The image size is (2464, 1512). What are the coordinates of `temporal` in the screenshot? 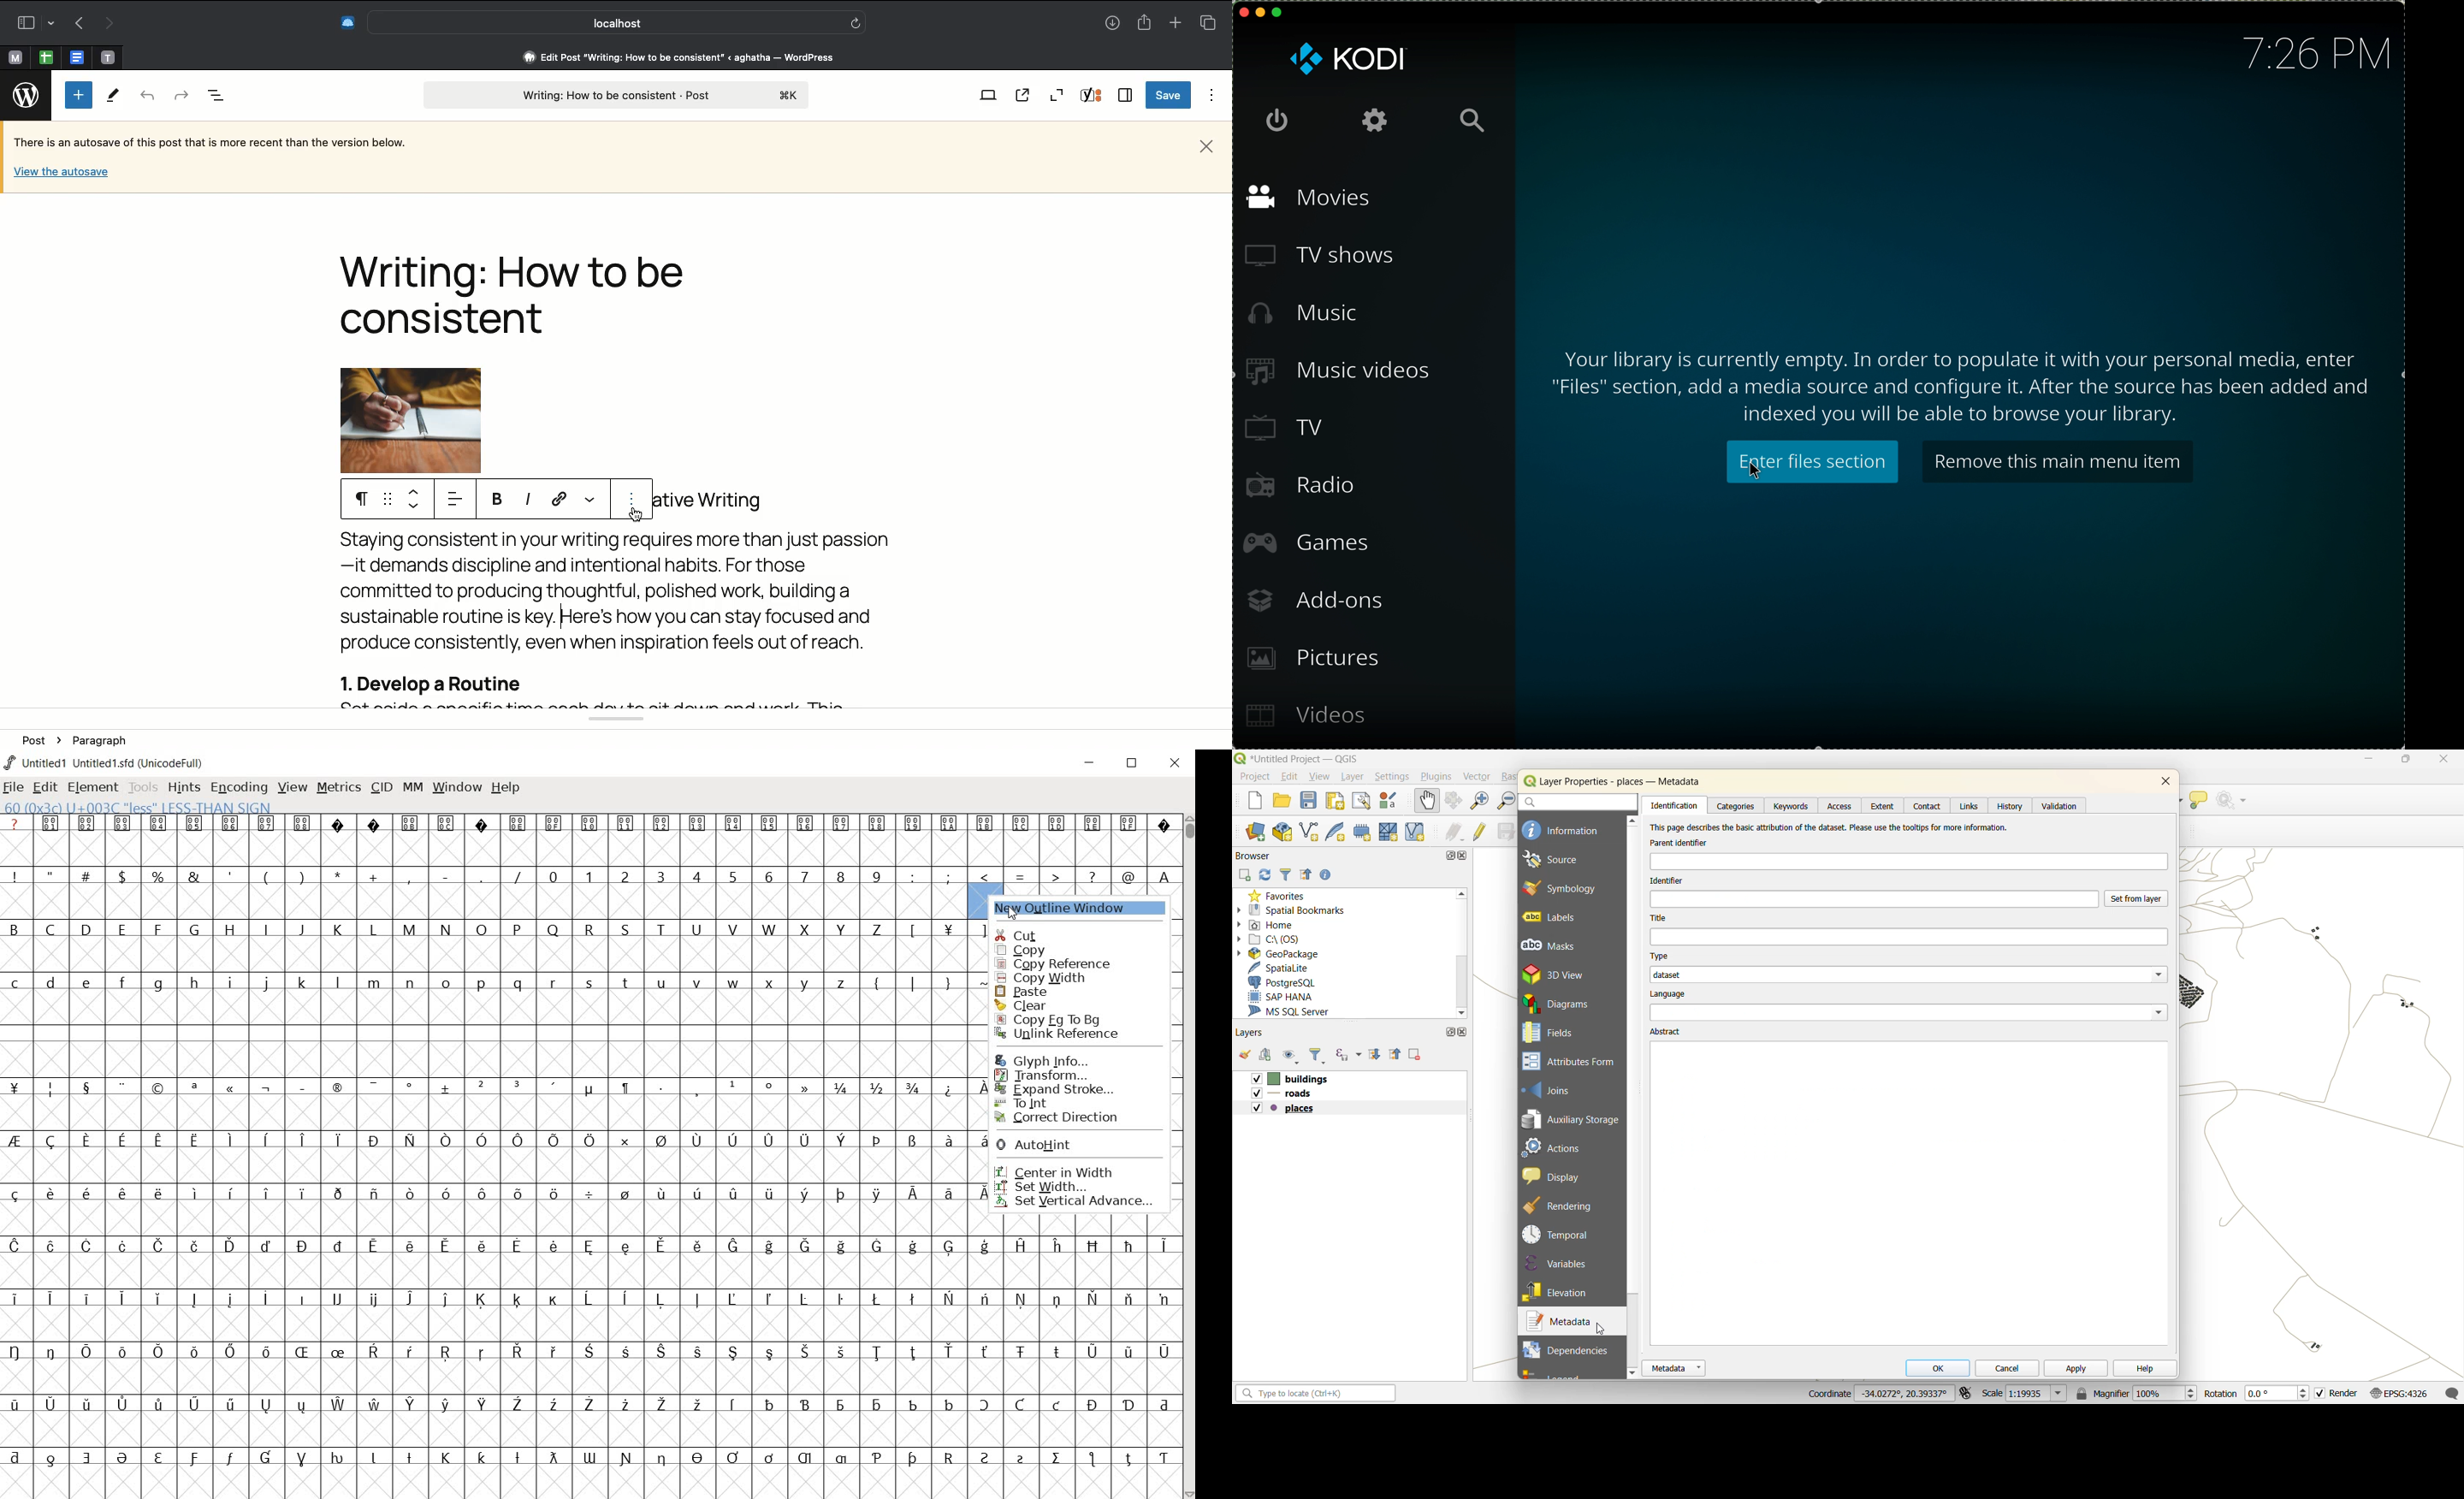 It's located at (1557, 1232).